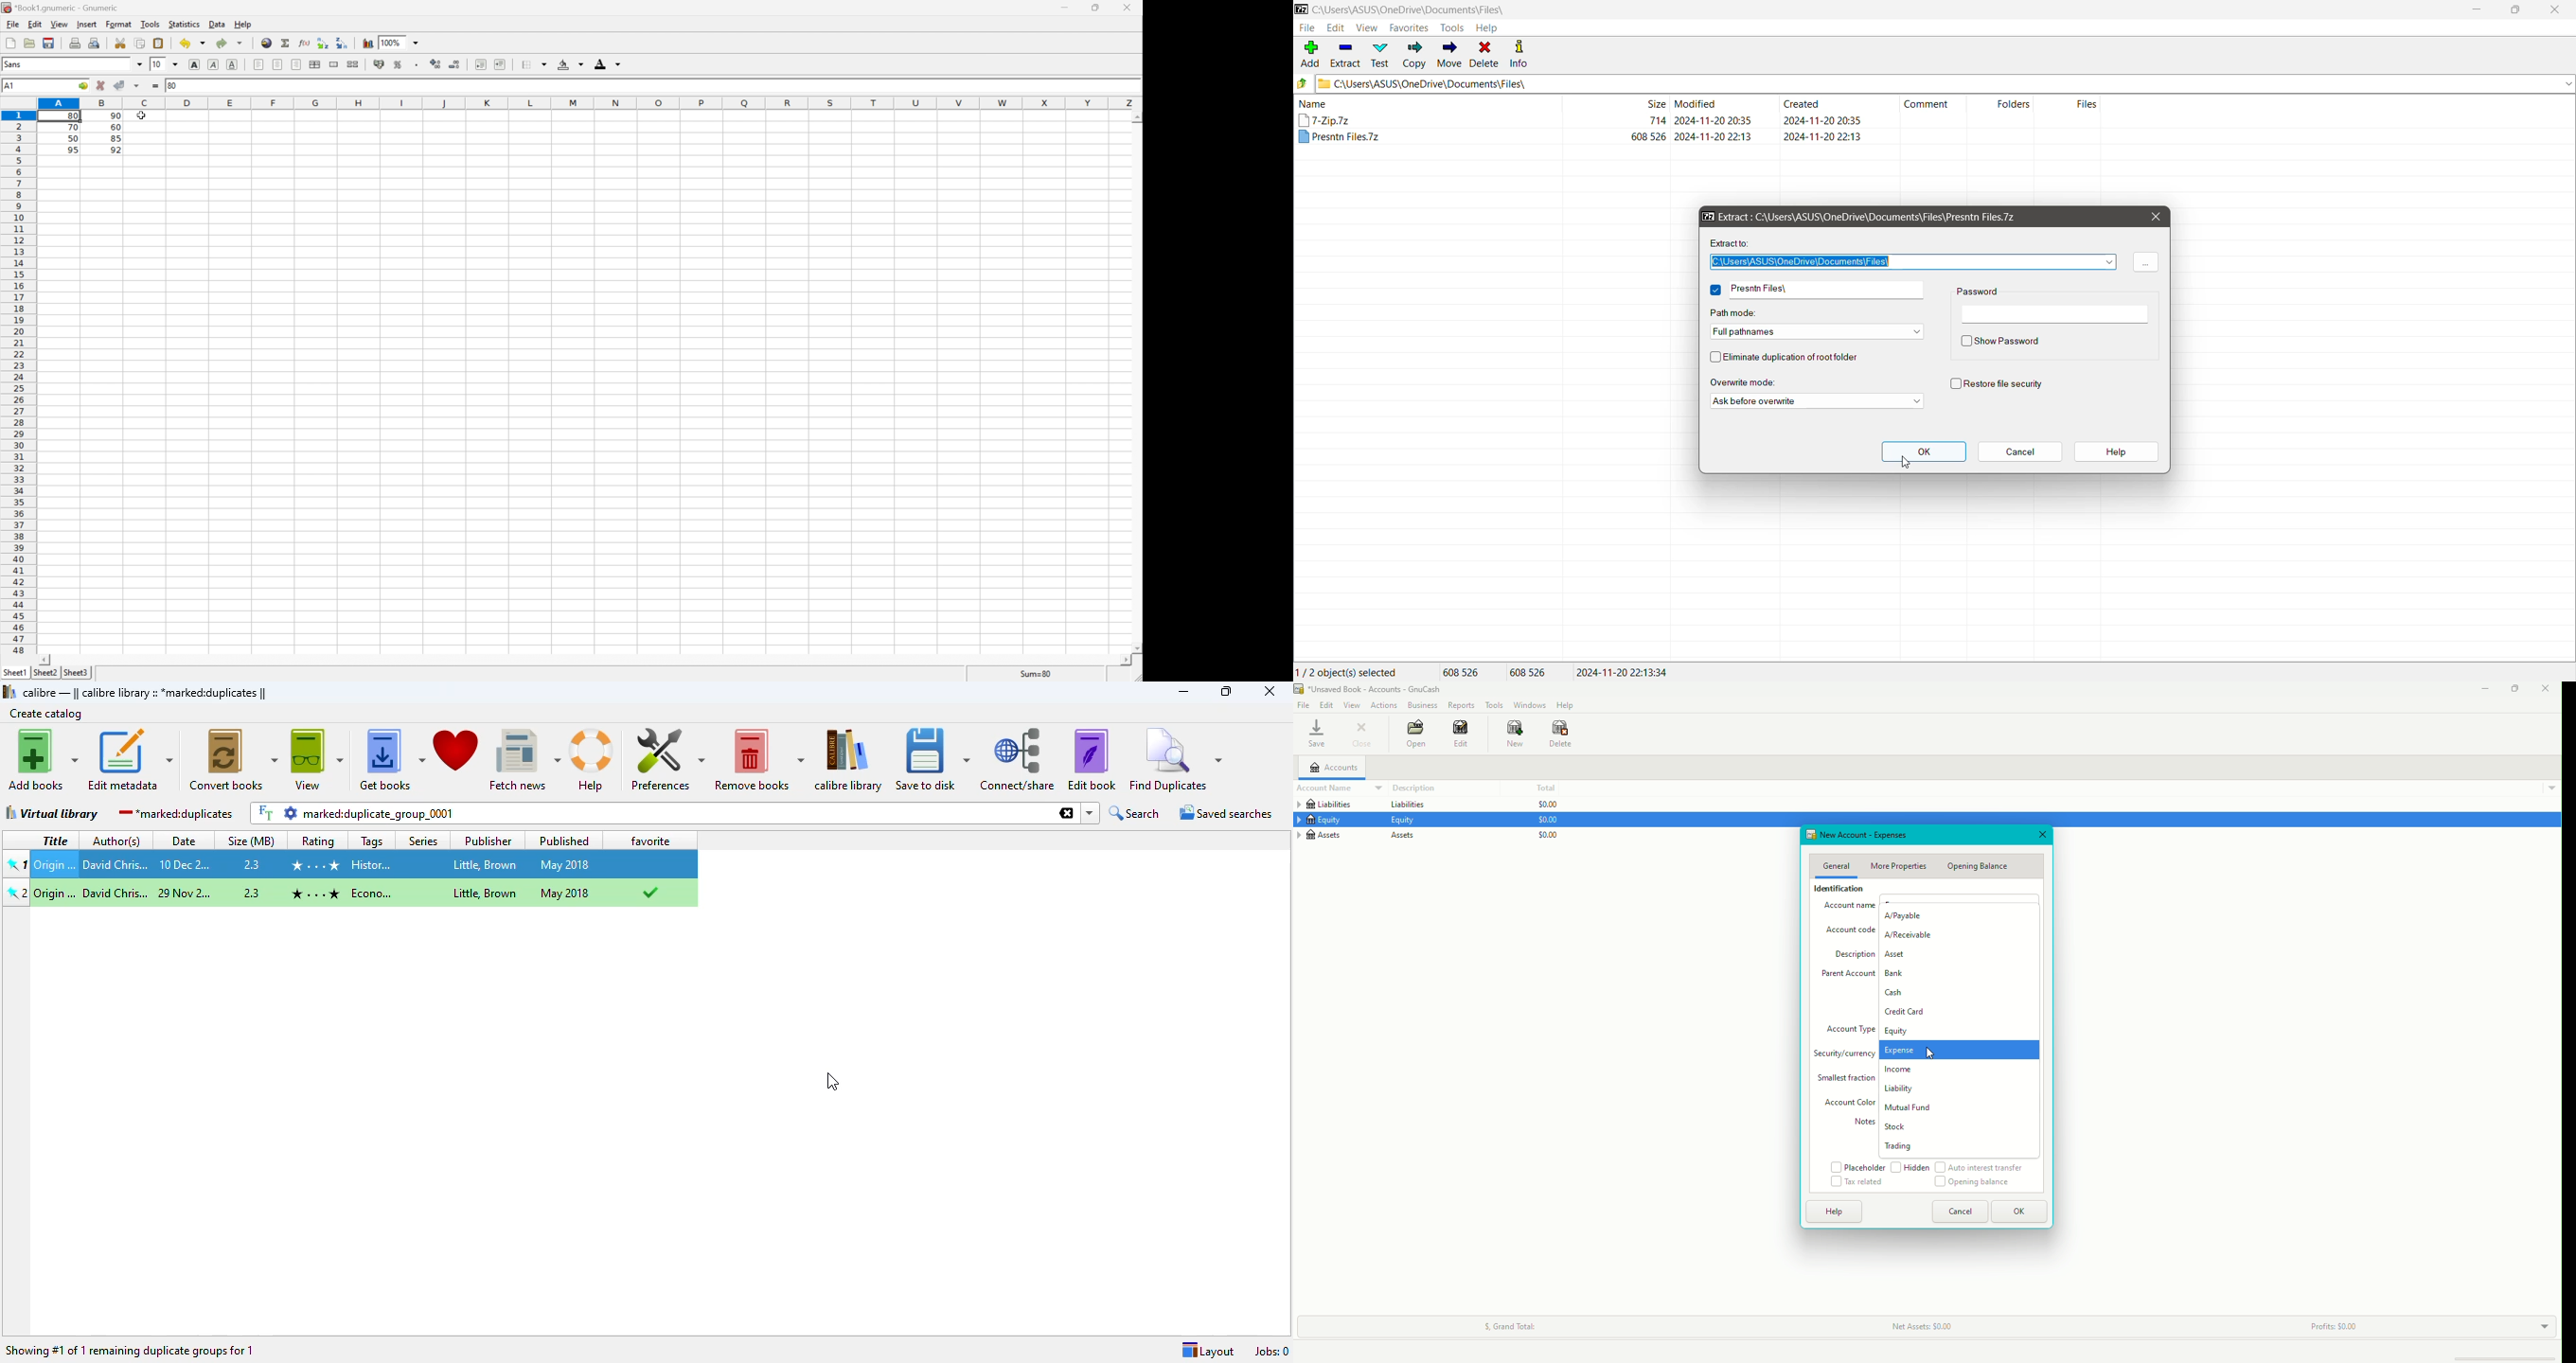  Describe the element at coordinates (1649, 136) in the screenshot. I see `size` at that location.